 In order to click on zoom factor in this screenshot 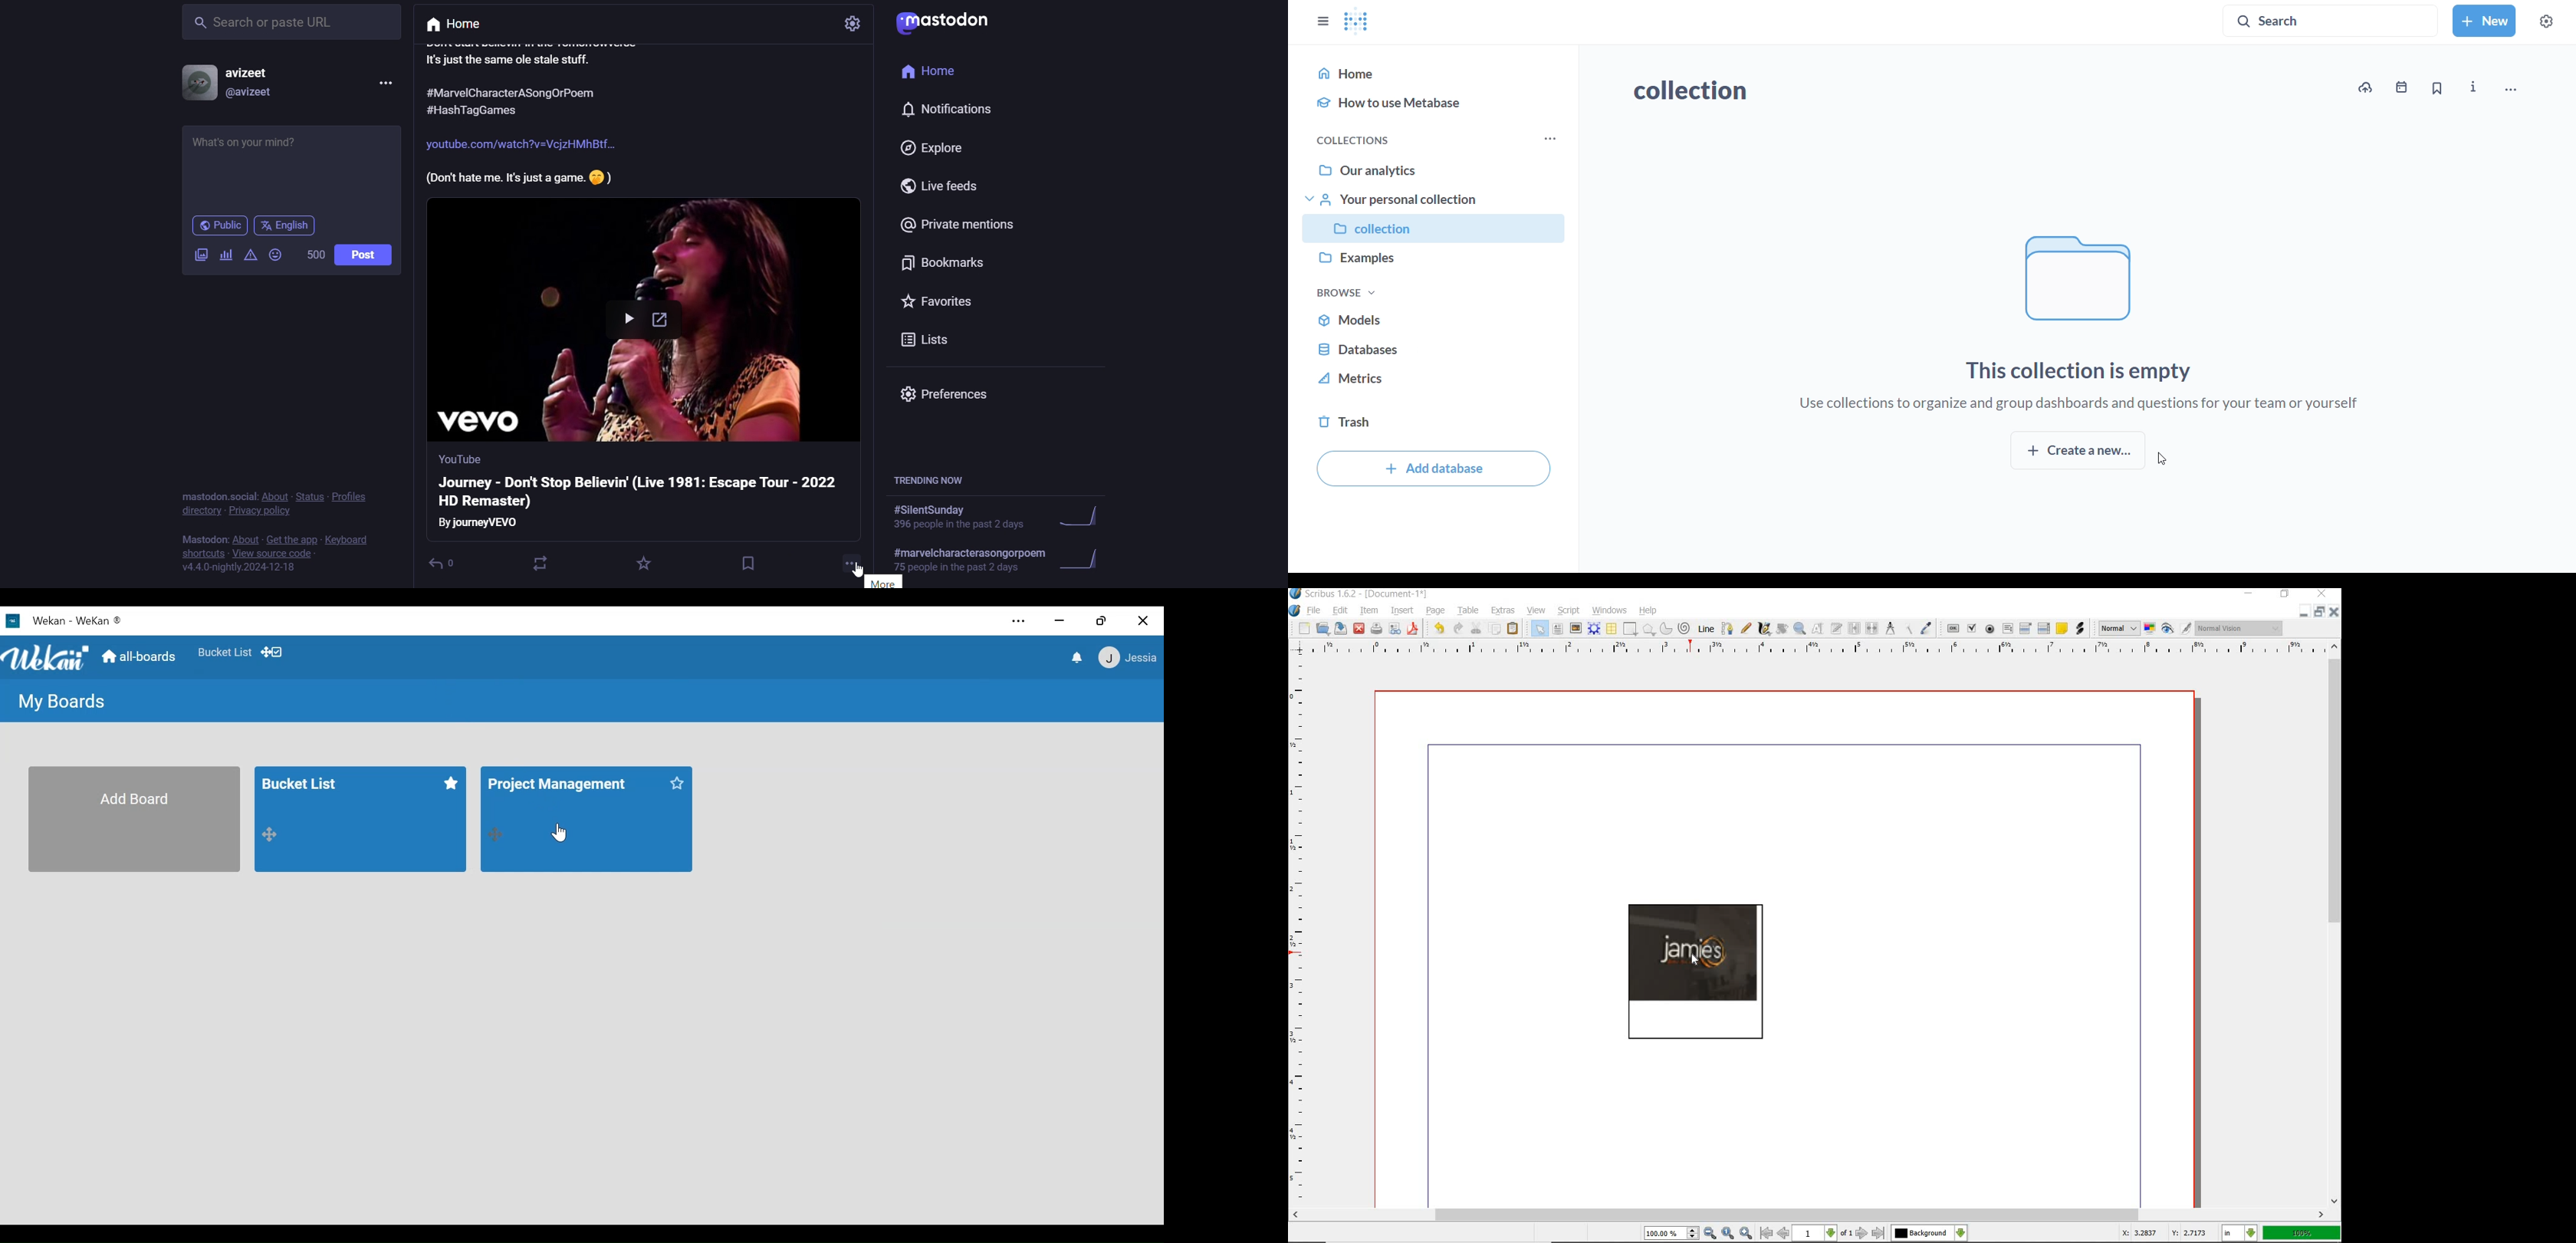, I will do `click(2302, 1234)`.